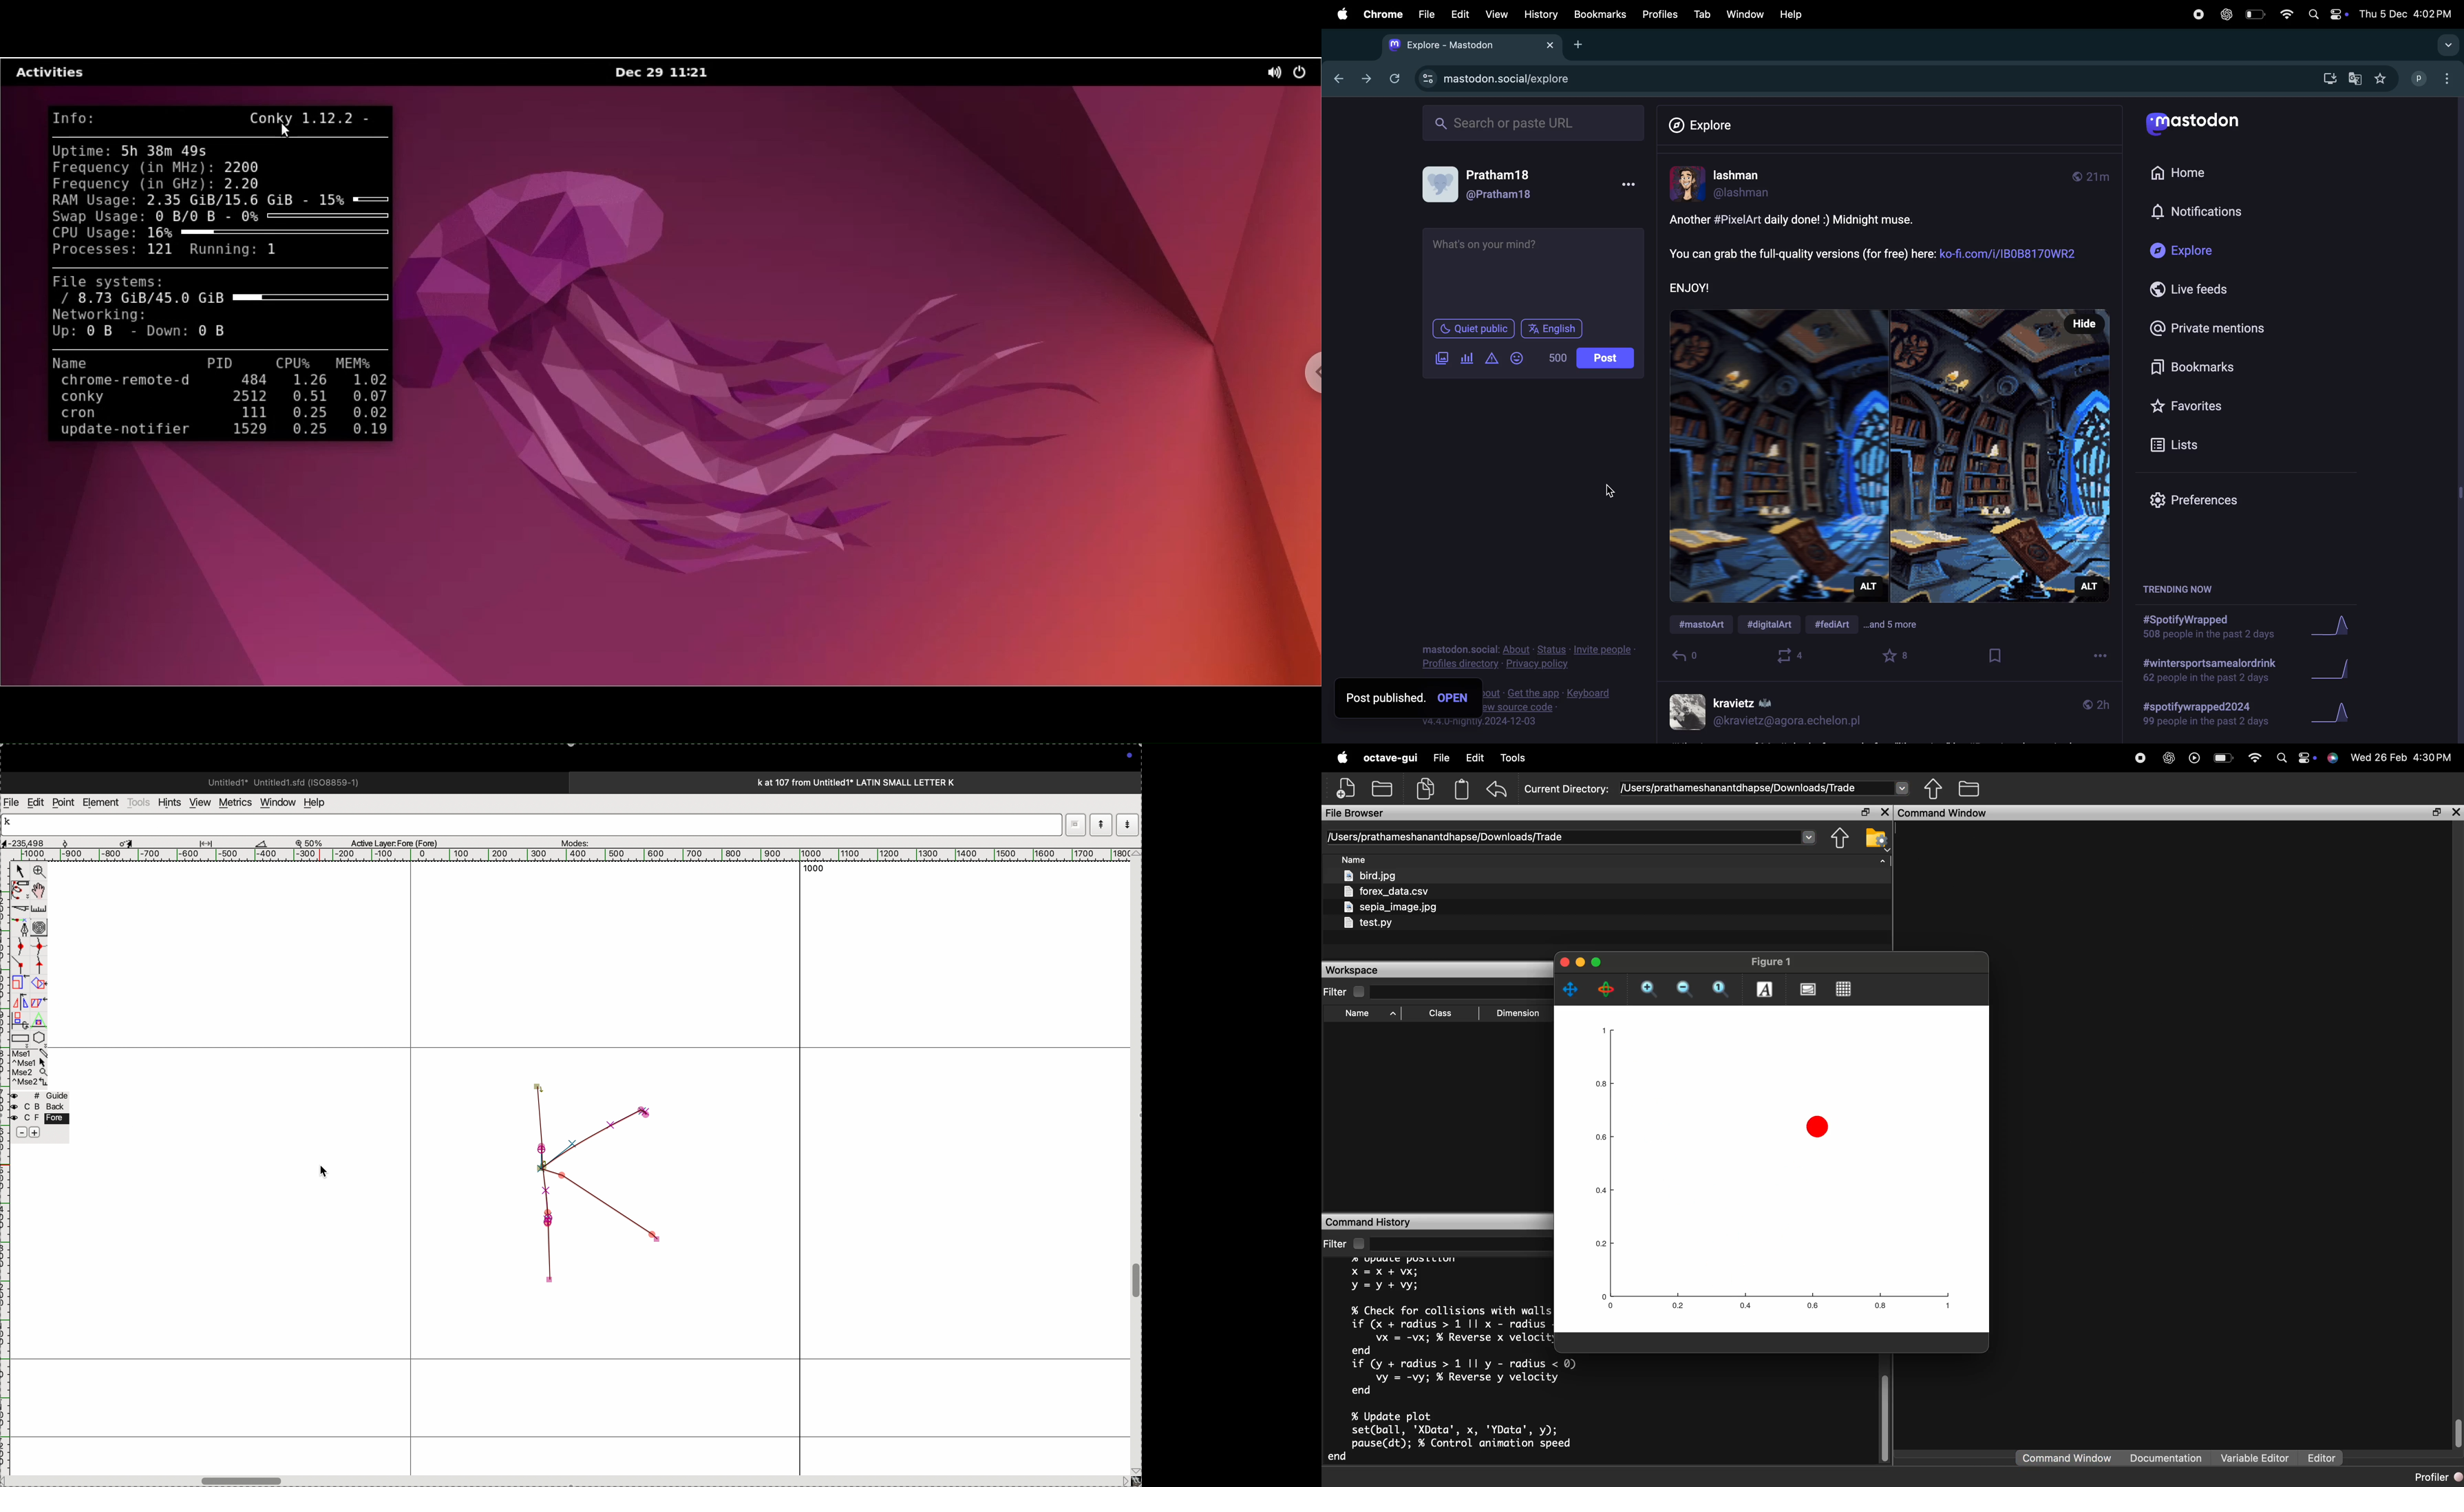 This screenshot has width=2464, height=1512. What do you see at coordinates (606, 1182) in the screenshot?
I see `glyph K` at bounding box center [606, 1182].